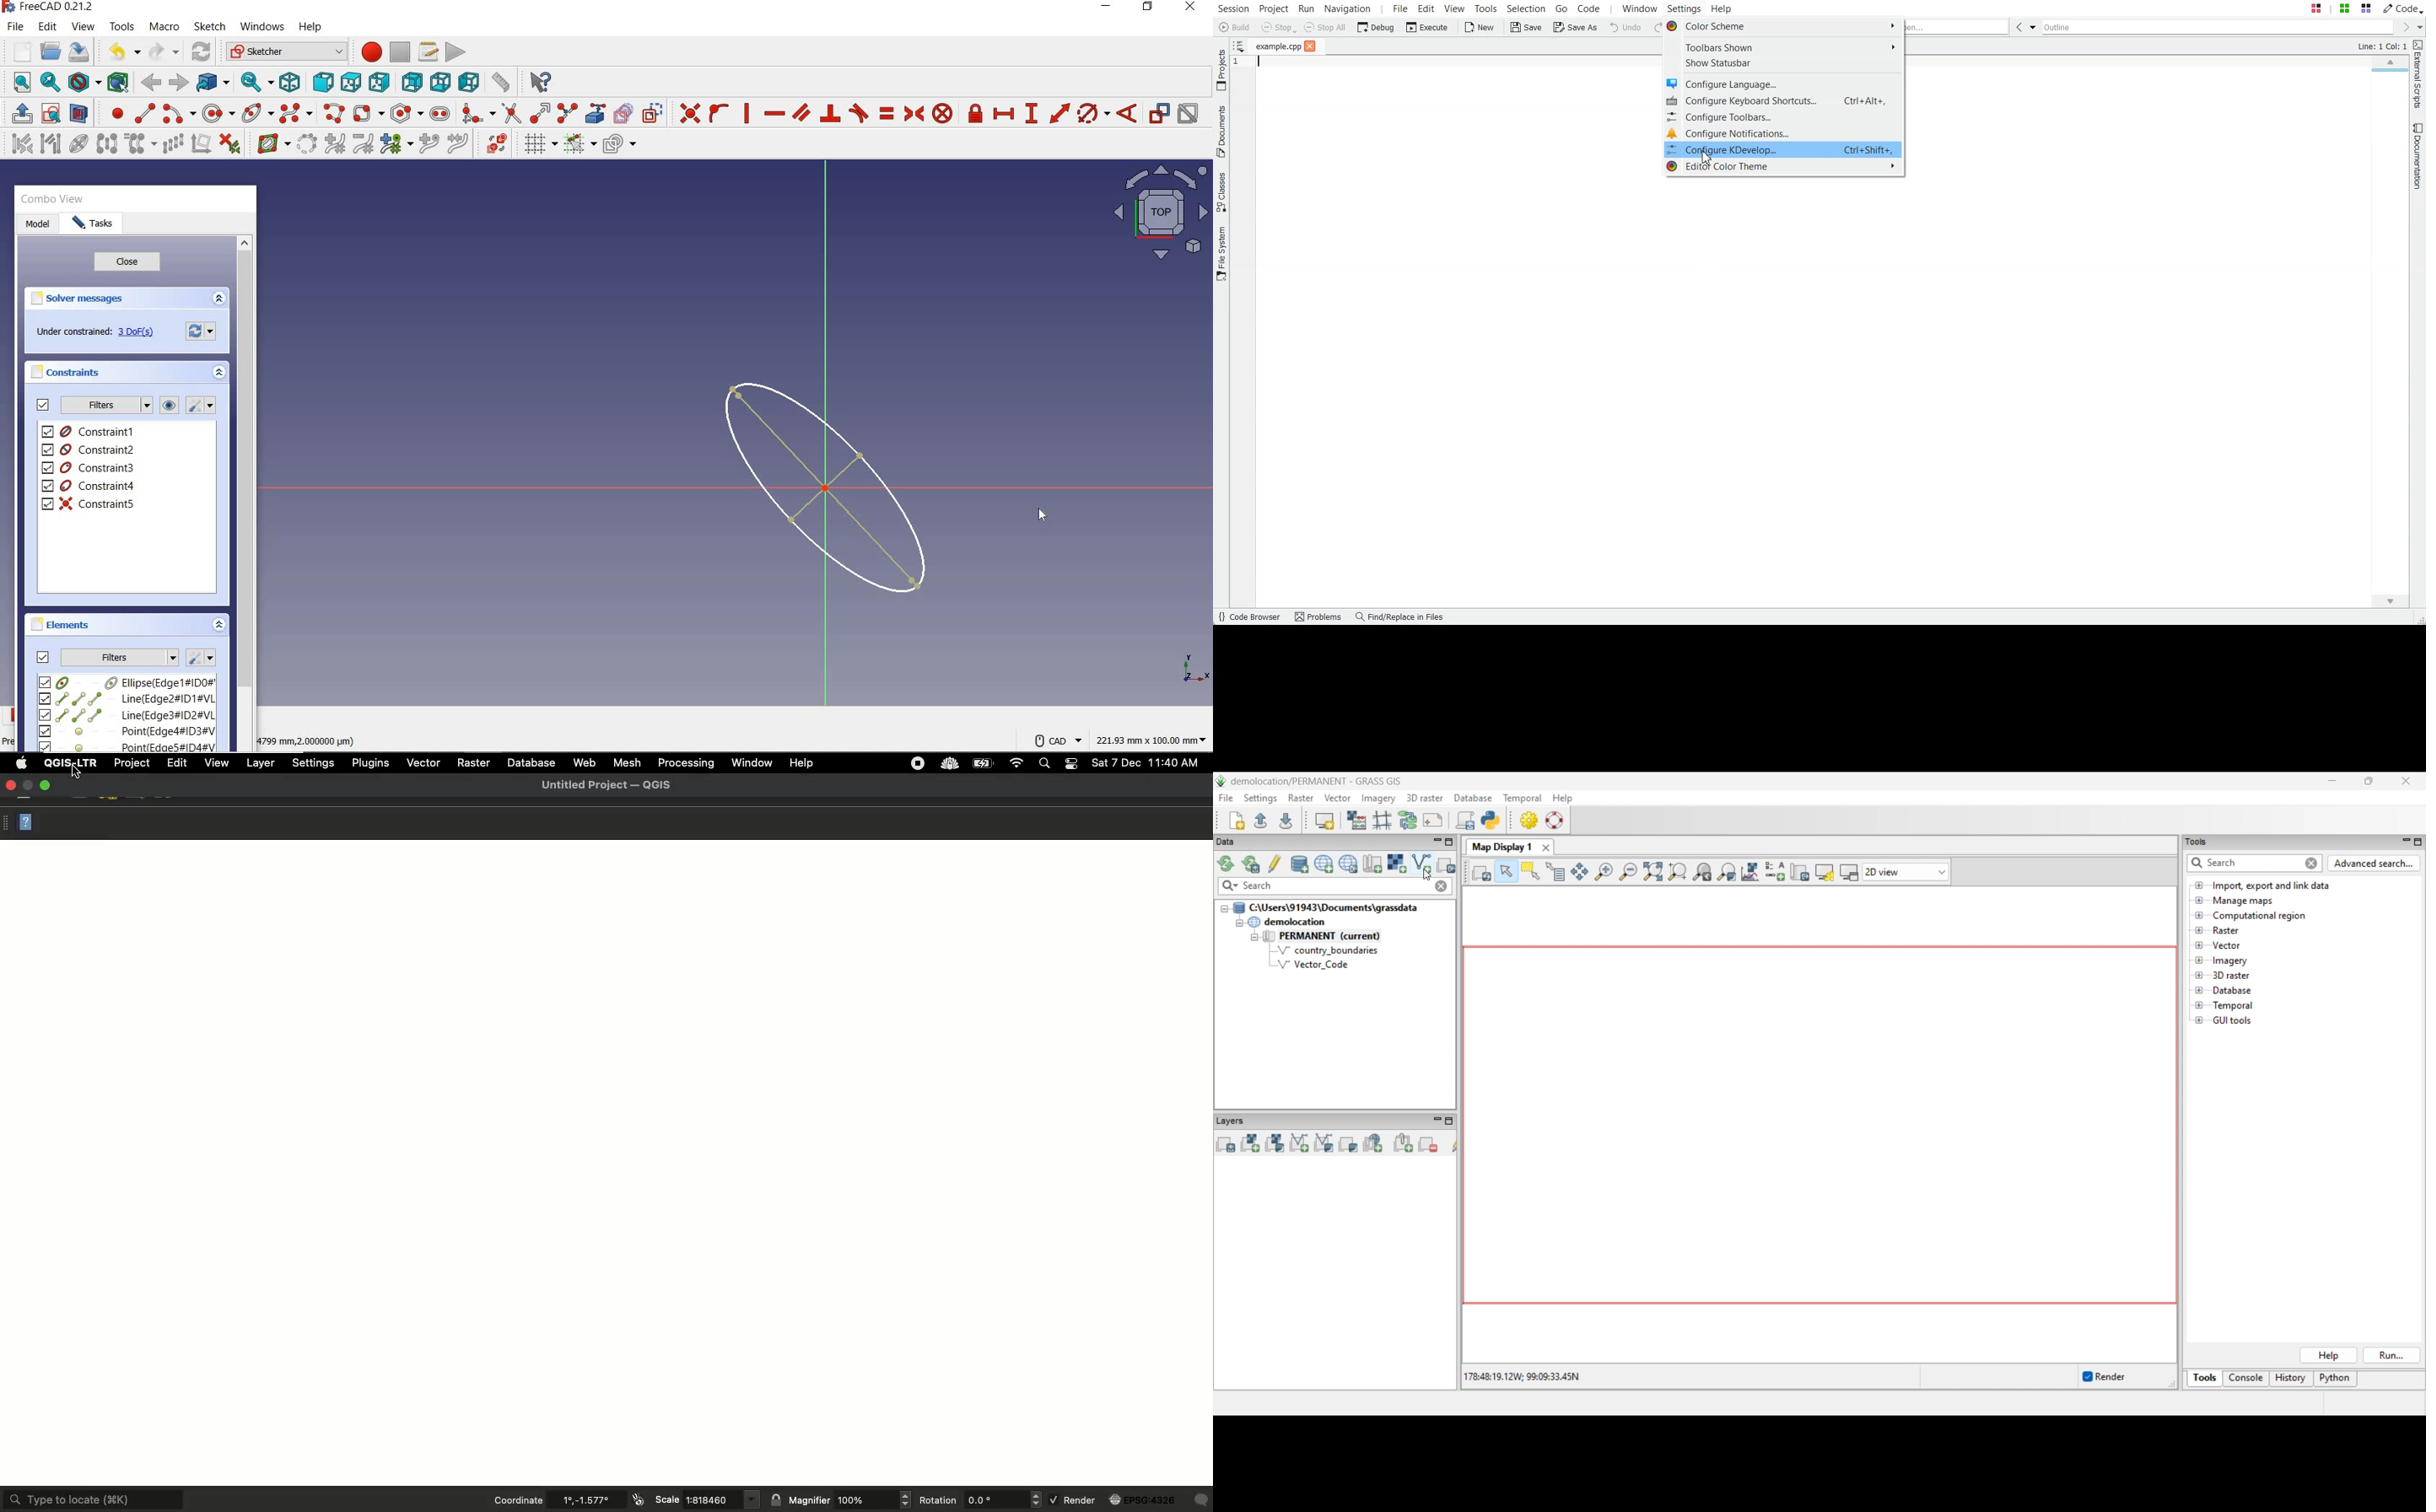 The height and width of the screenshot is (1512, 2436). What do you see at coordinates (2418, 842) in the screenshot?
I see `Maximize Tools panel` at bounding box center [2418, 842].